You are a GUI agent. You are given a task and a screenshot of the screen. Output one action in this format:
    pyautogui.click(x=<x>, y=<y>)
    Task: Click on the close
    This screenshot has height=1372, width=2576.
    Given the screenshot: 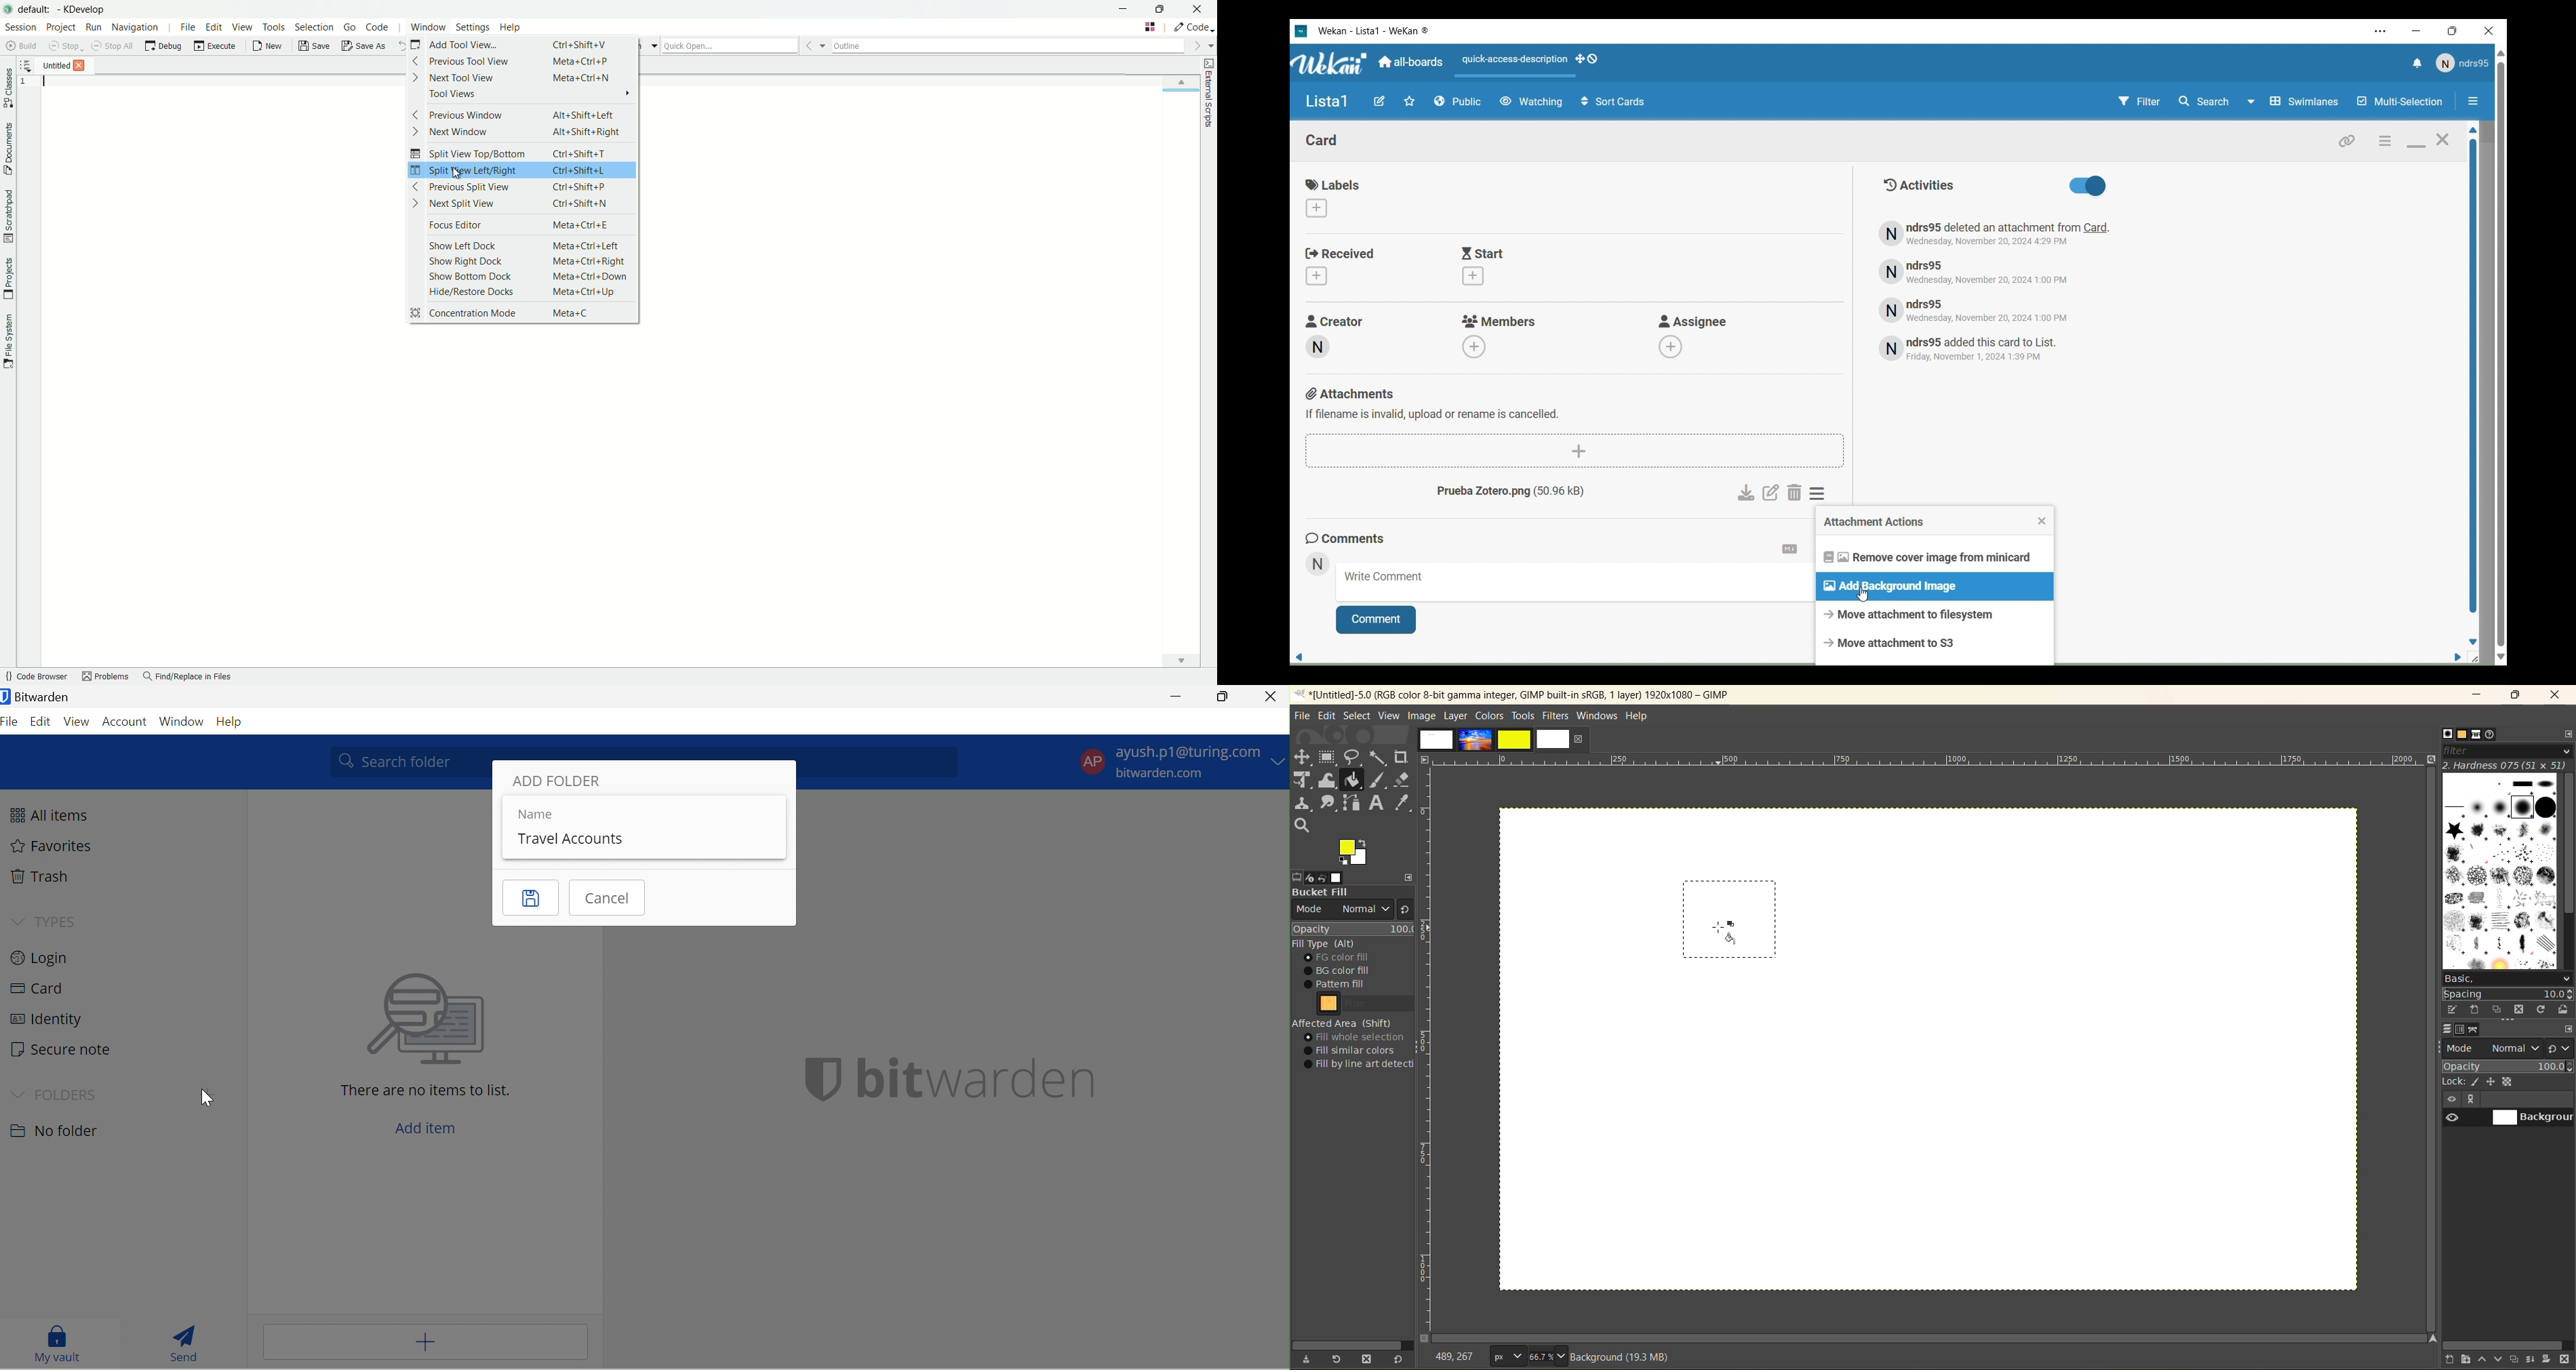 What is the action you would take?
    pyautogui.click(x=1579, y=741)
    